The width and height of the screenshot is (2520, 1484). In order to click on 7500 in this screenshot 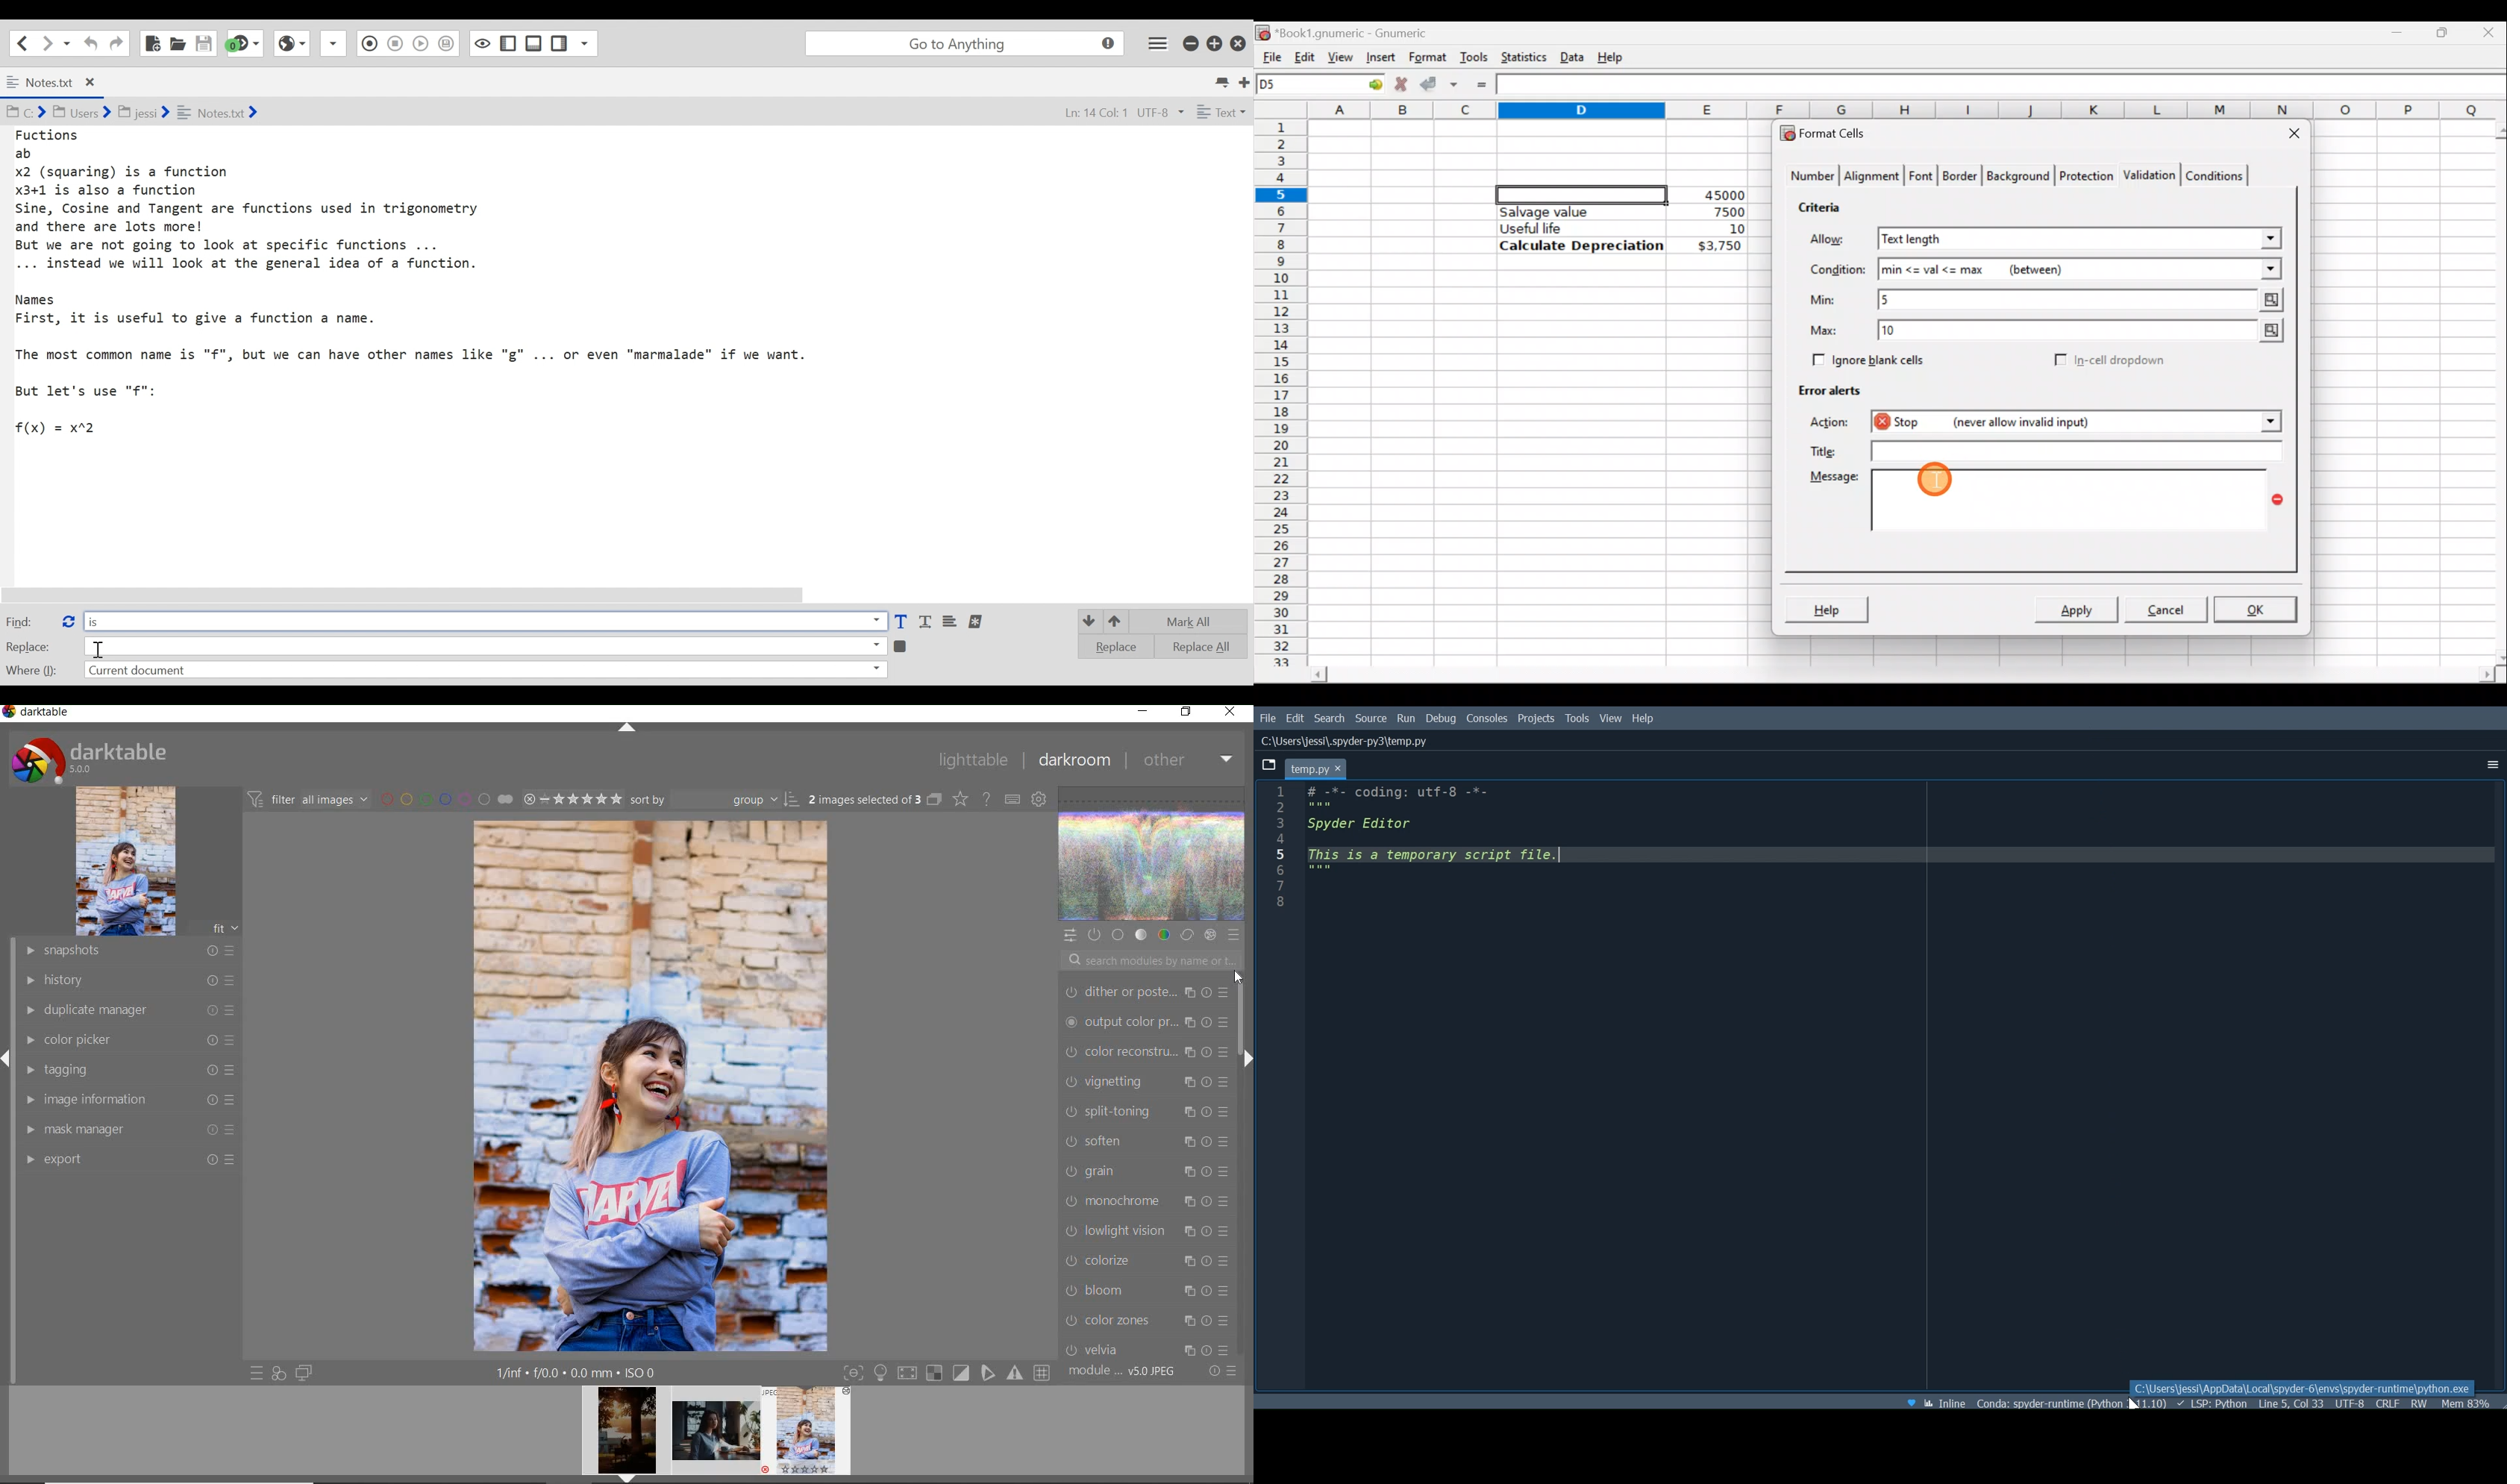, I will do `click(1708, 211)`.